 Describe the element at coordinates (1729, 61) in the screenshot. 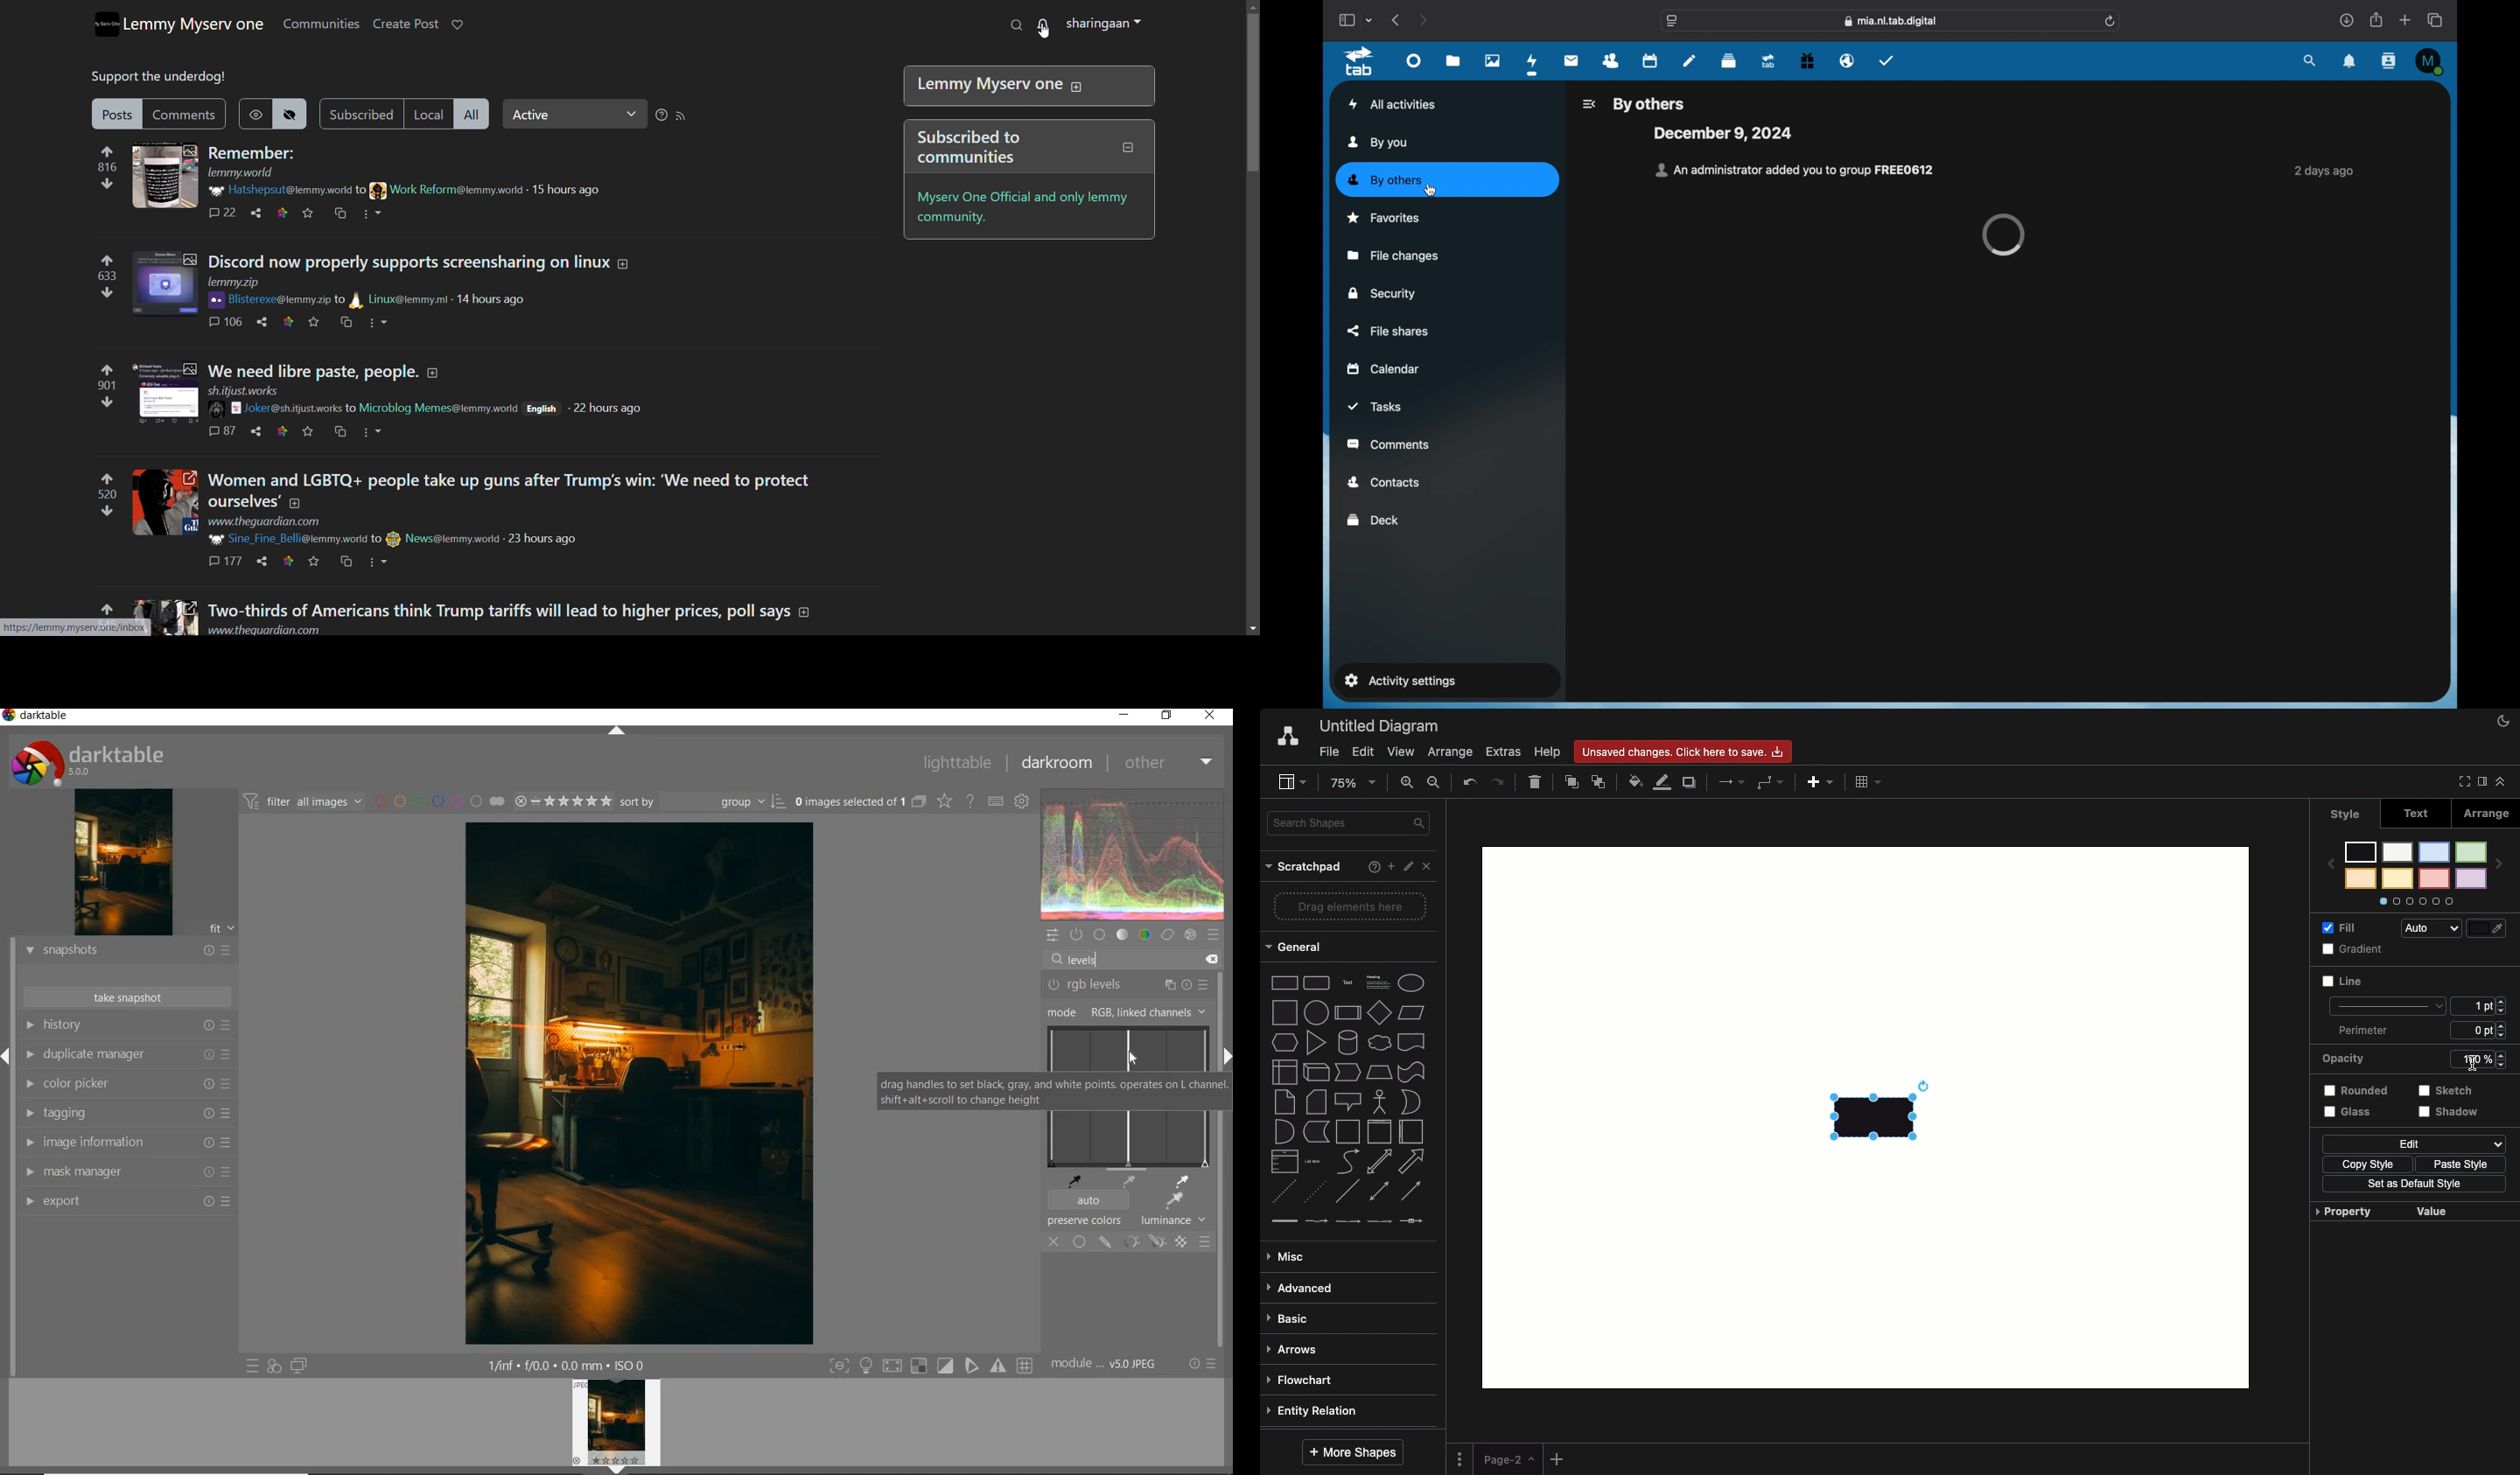

I see `deck` at that location.